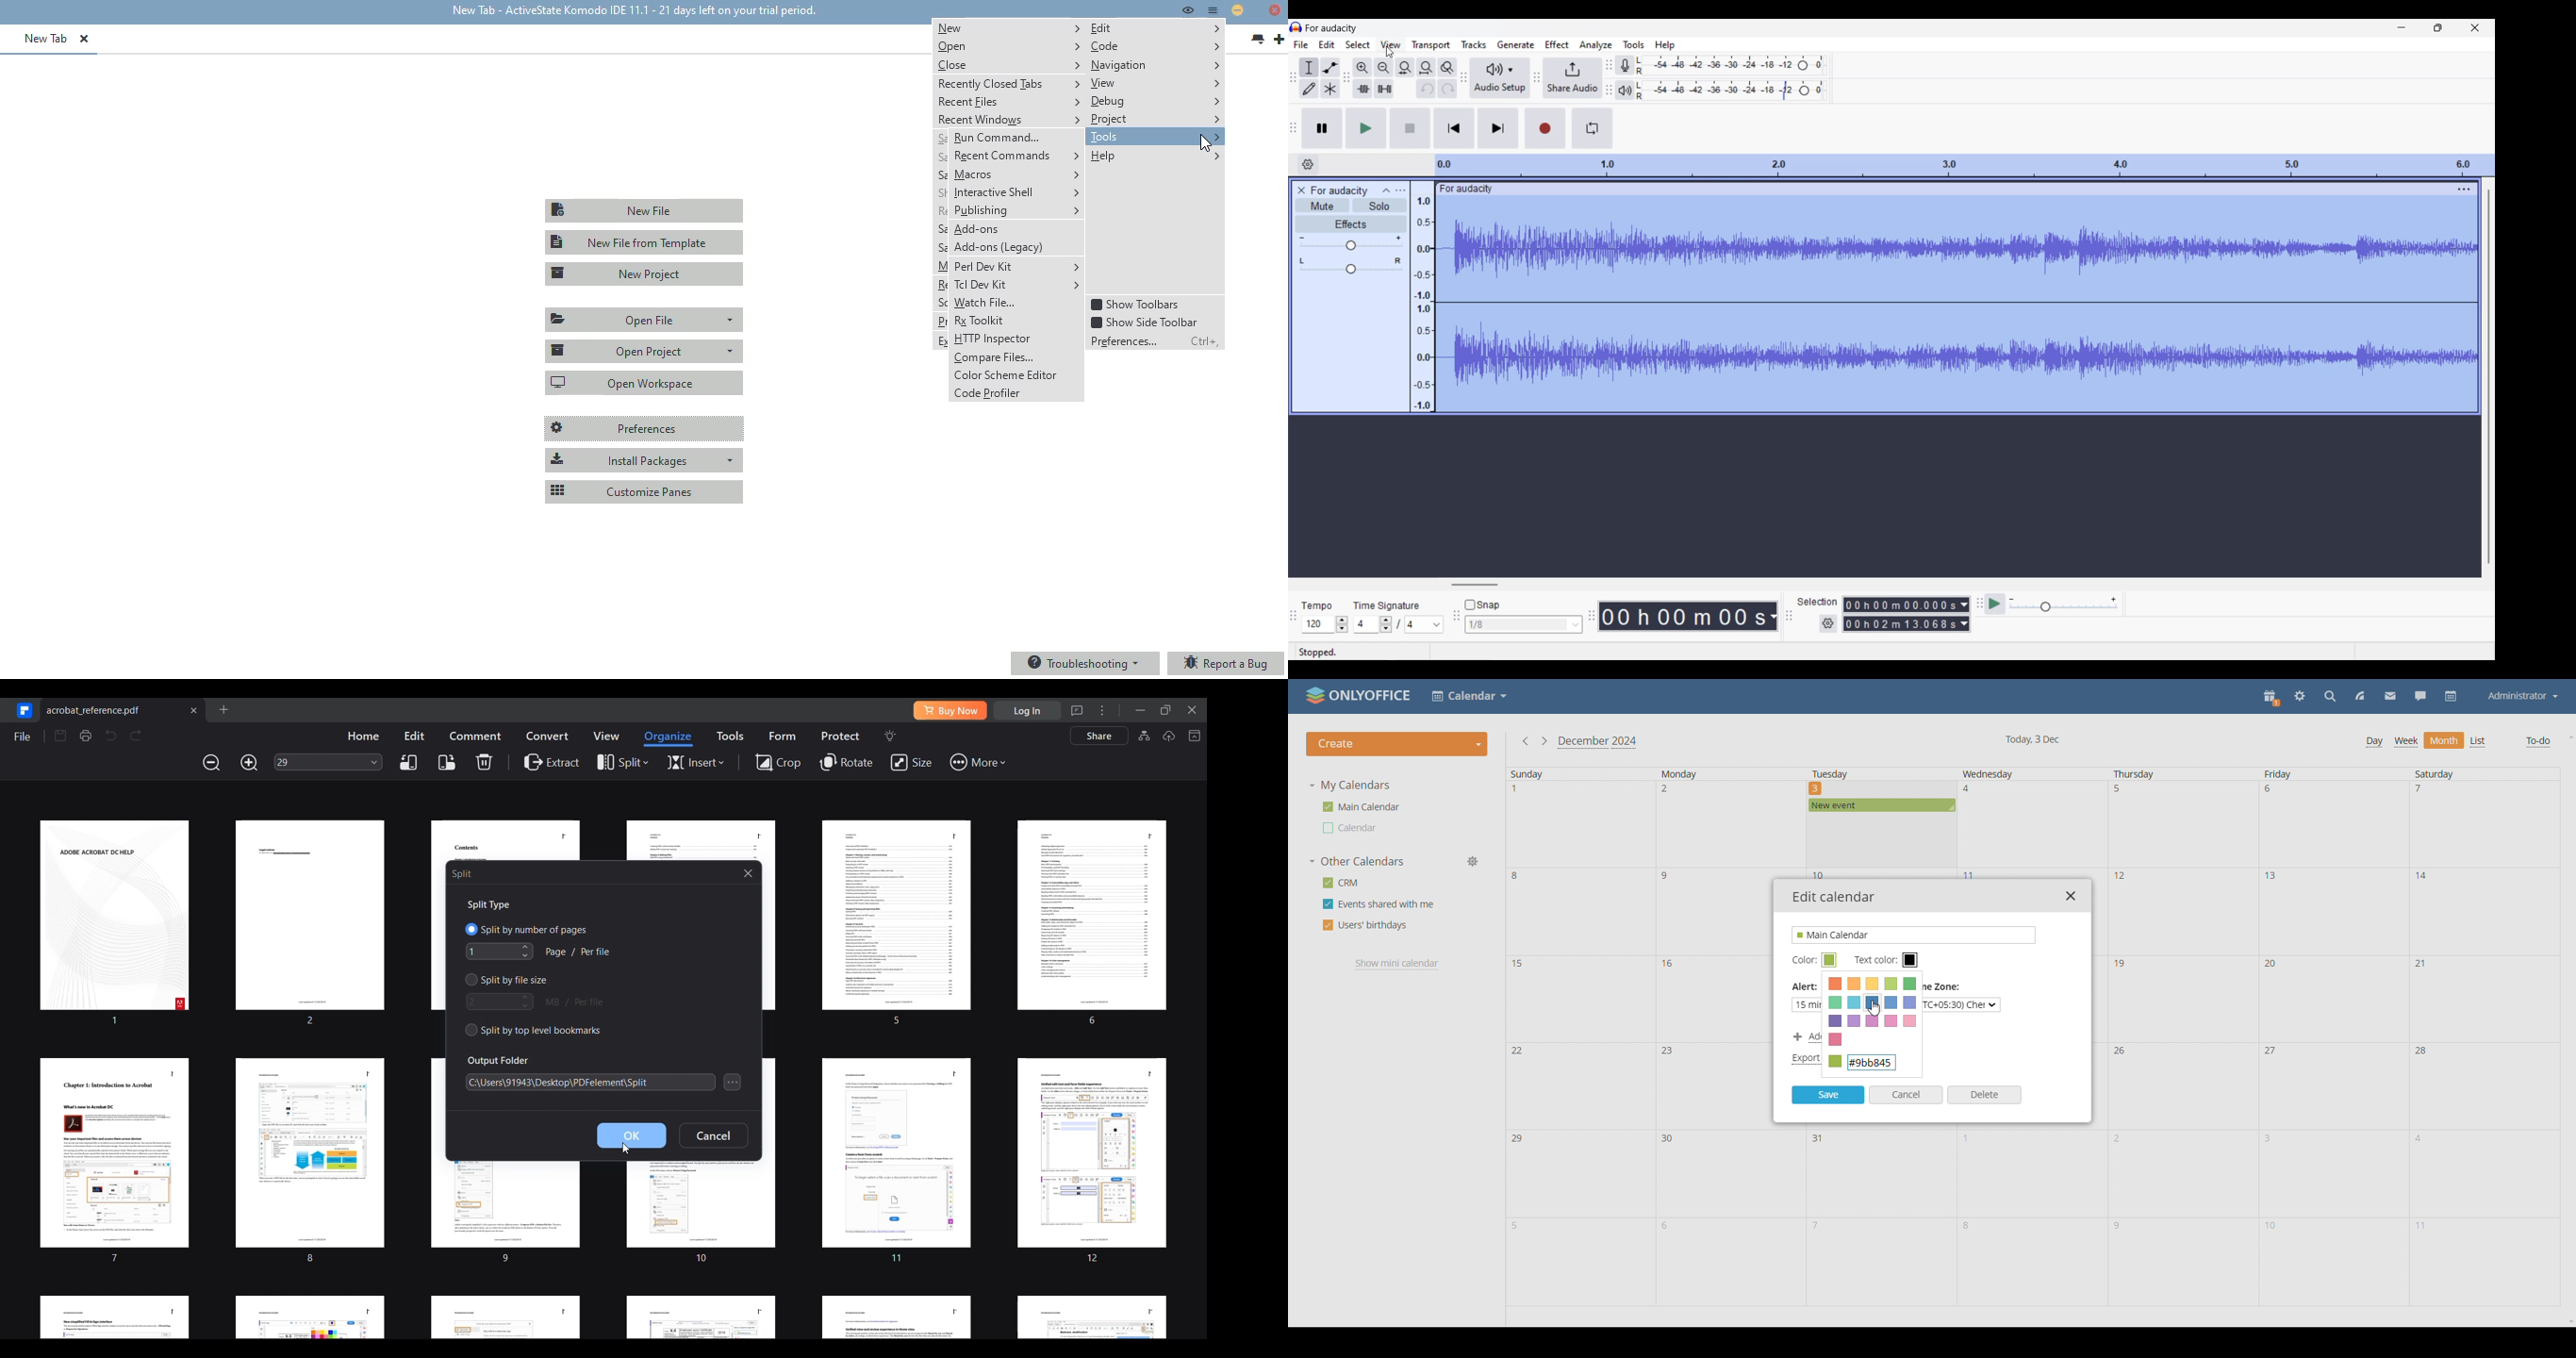 The height and width of the screenshot is (1372, 2576). What do you see at coordinates (2064, 605) in the screenshot?
I see `Playback speed slider` at bounding box center [2064, 605].